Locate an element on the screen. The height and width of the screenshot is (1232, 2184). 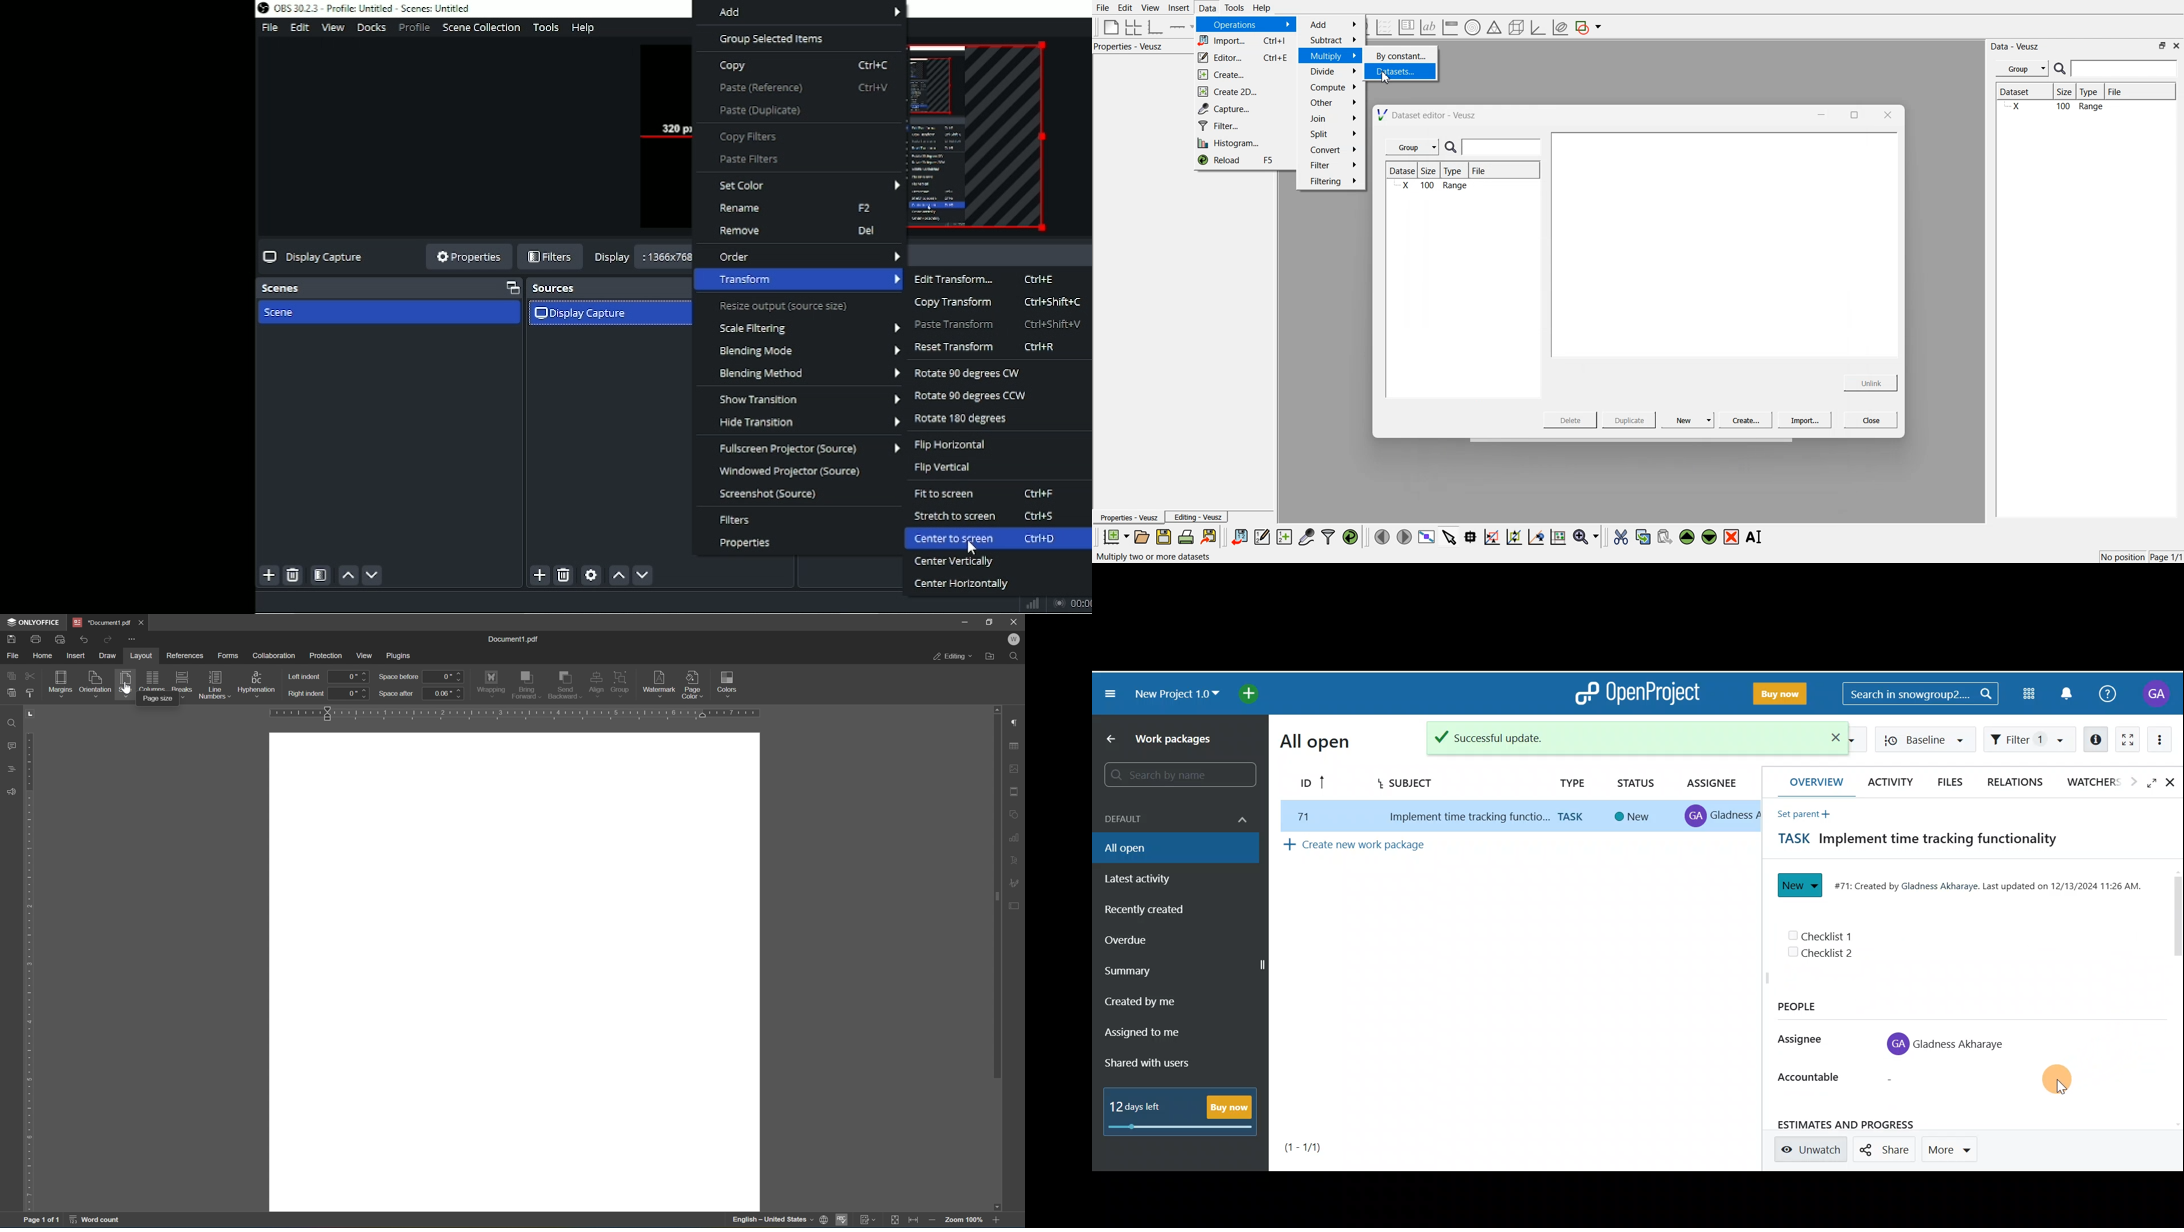
Duplicate is located at coordinates (1629, 421).